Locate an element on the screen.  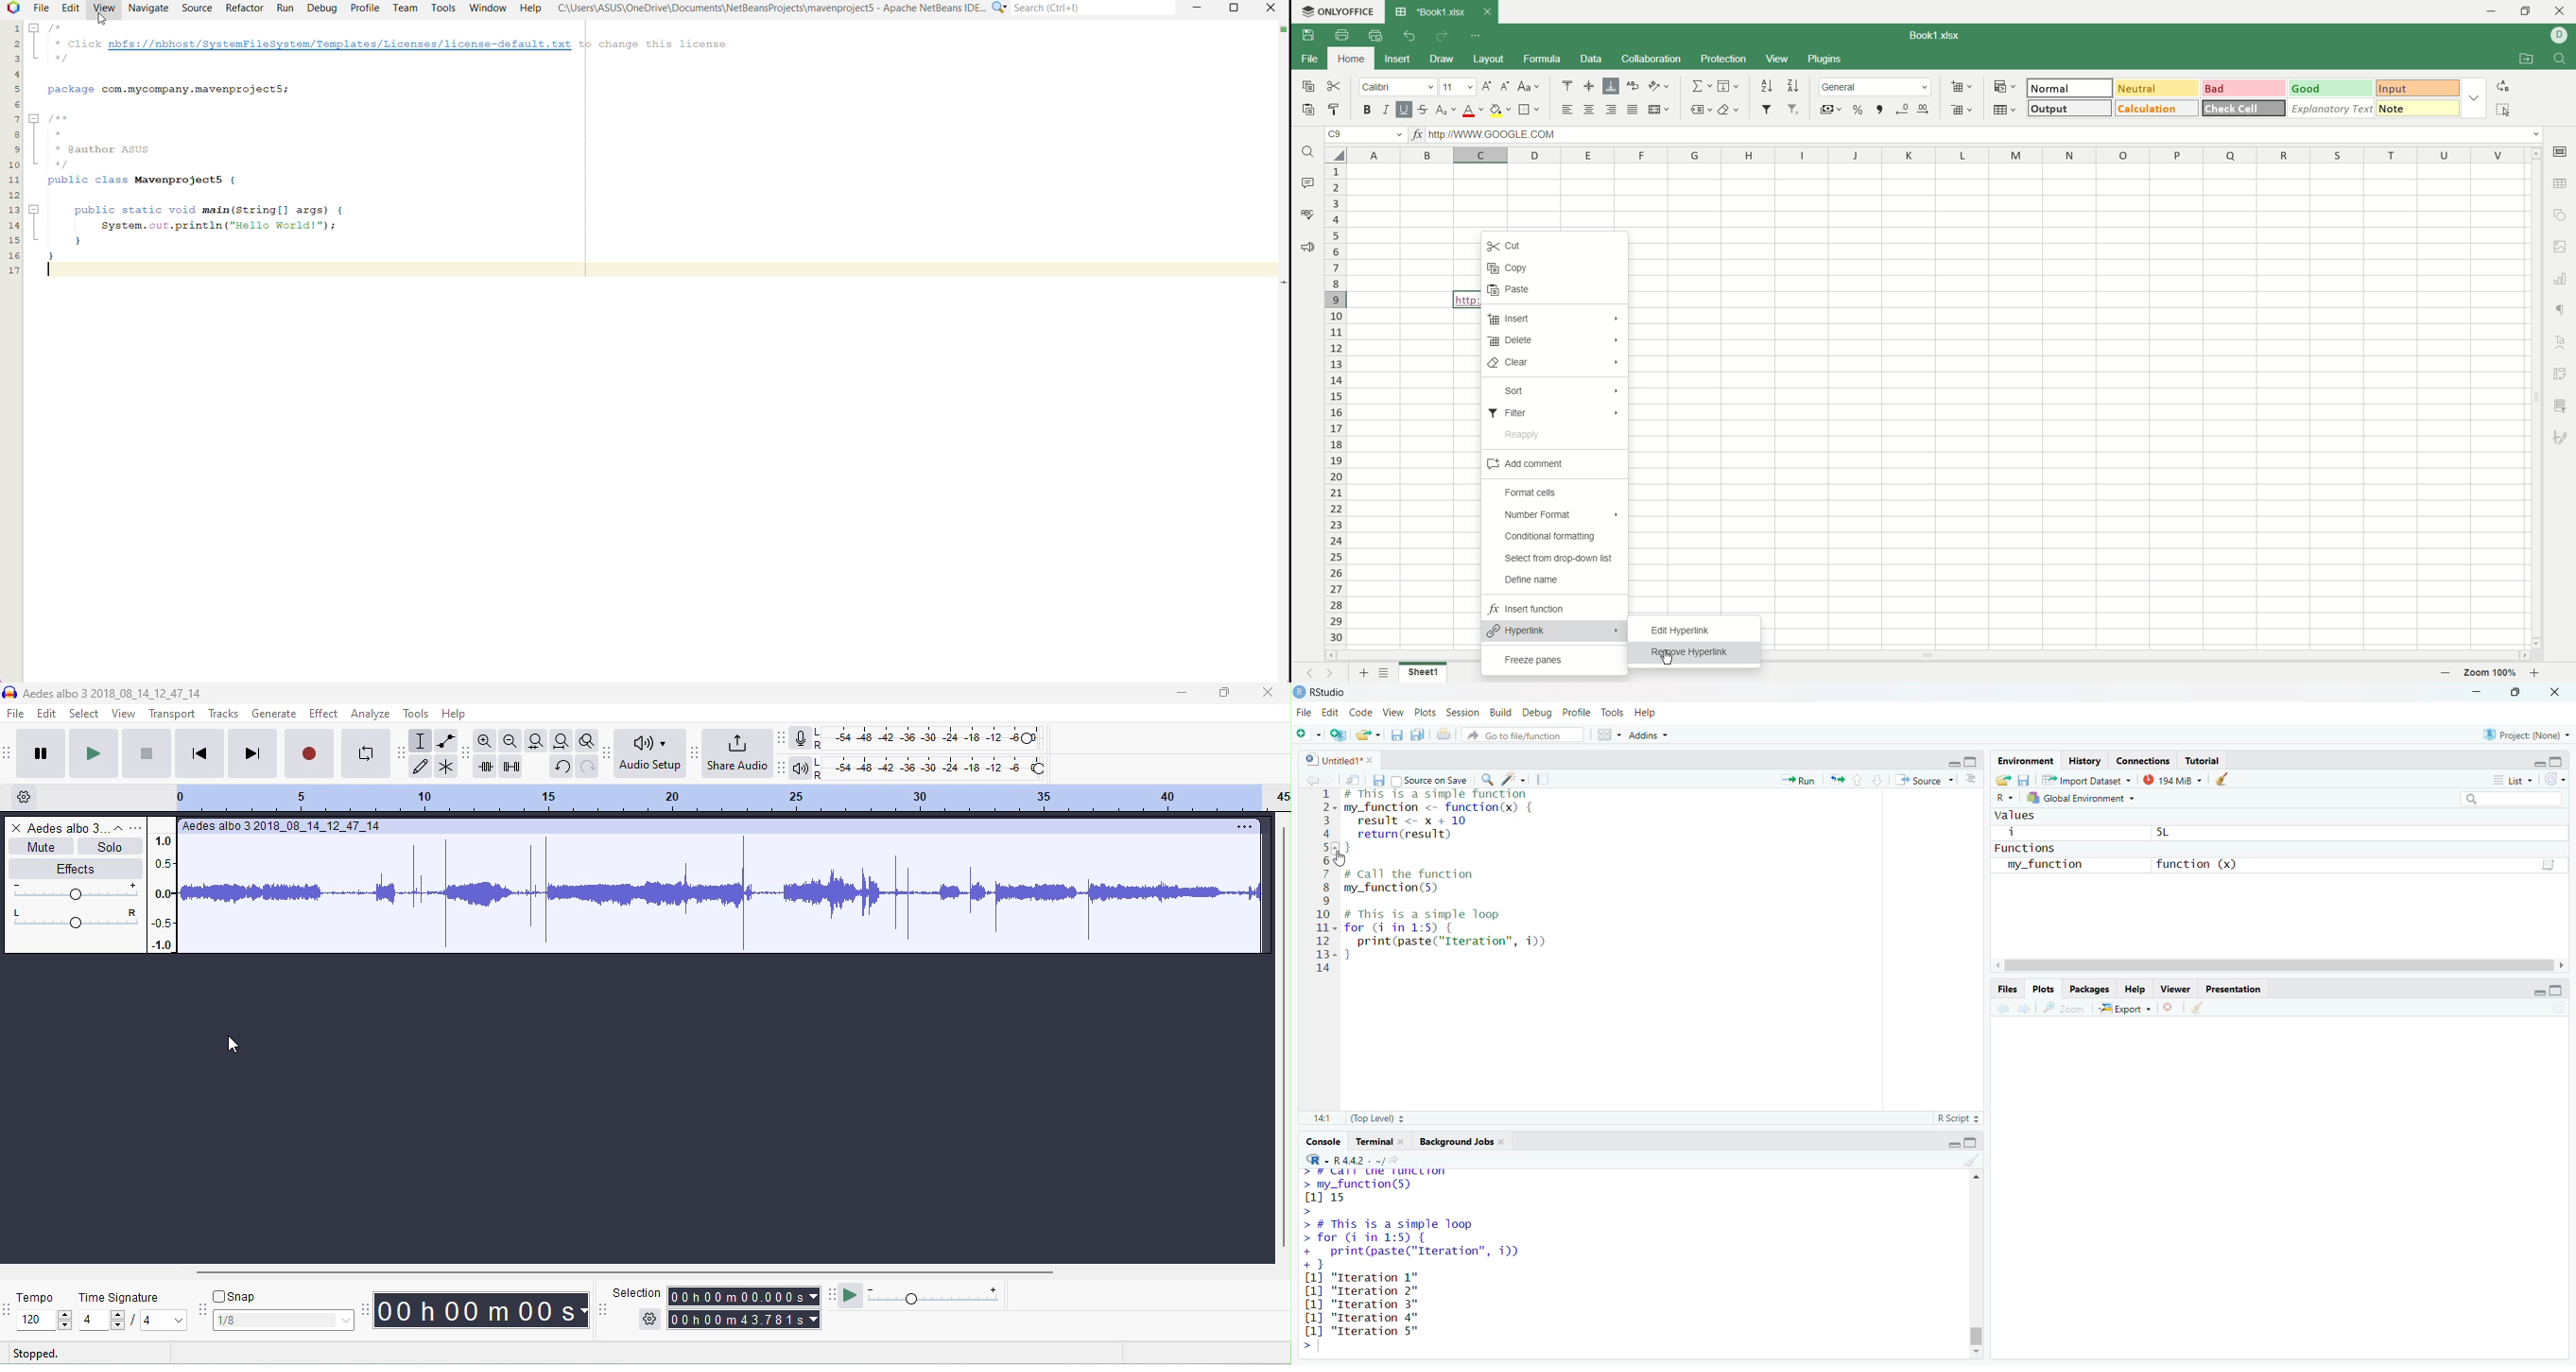
save current document is located at coordinates (1378, 779).